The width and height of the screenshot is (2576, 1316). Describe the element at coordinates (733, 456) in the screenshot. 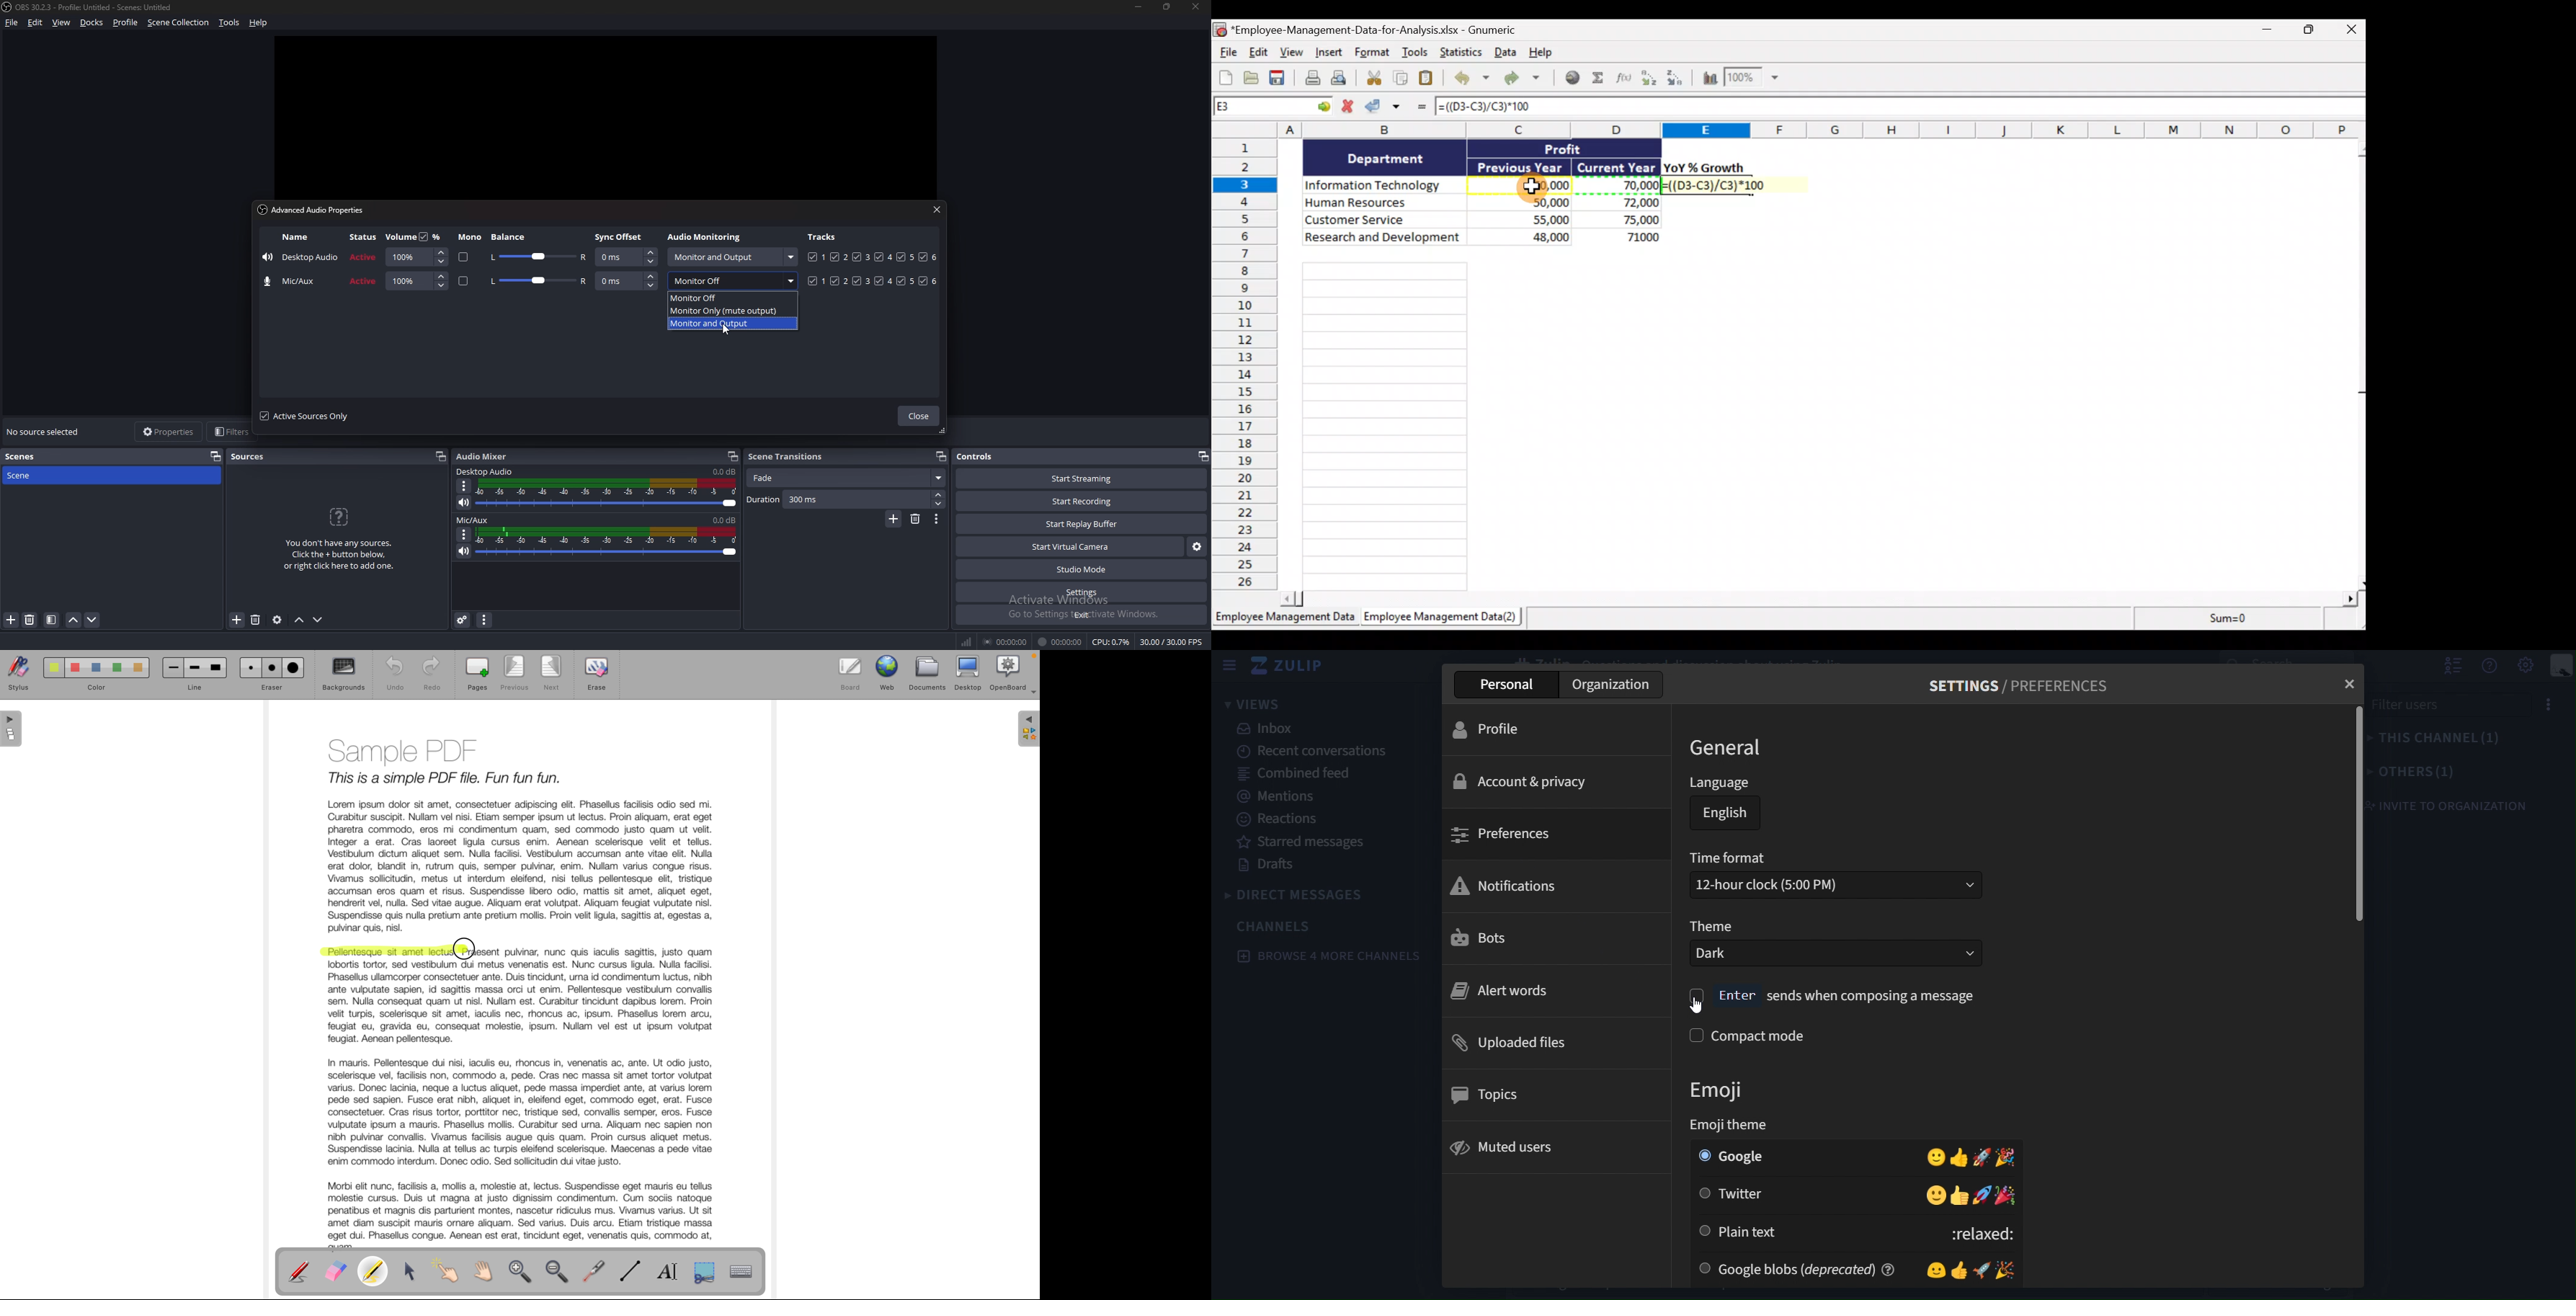

I see `popout` at that location.